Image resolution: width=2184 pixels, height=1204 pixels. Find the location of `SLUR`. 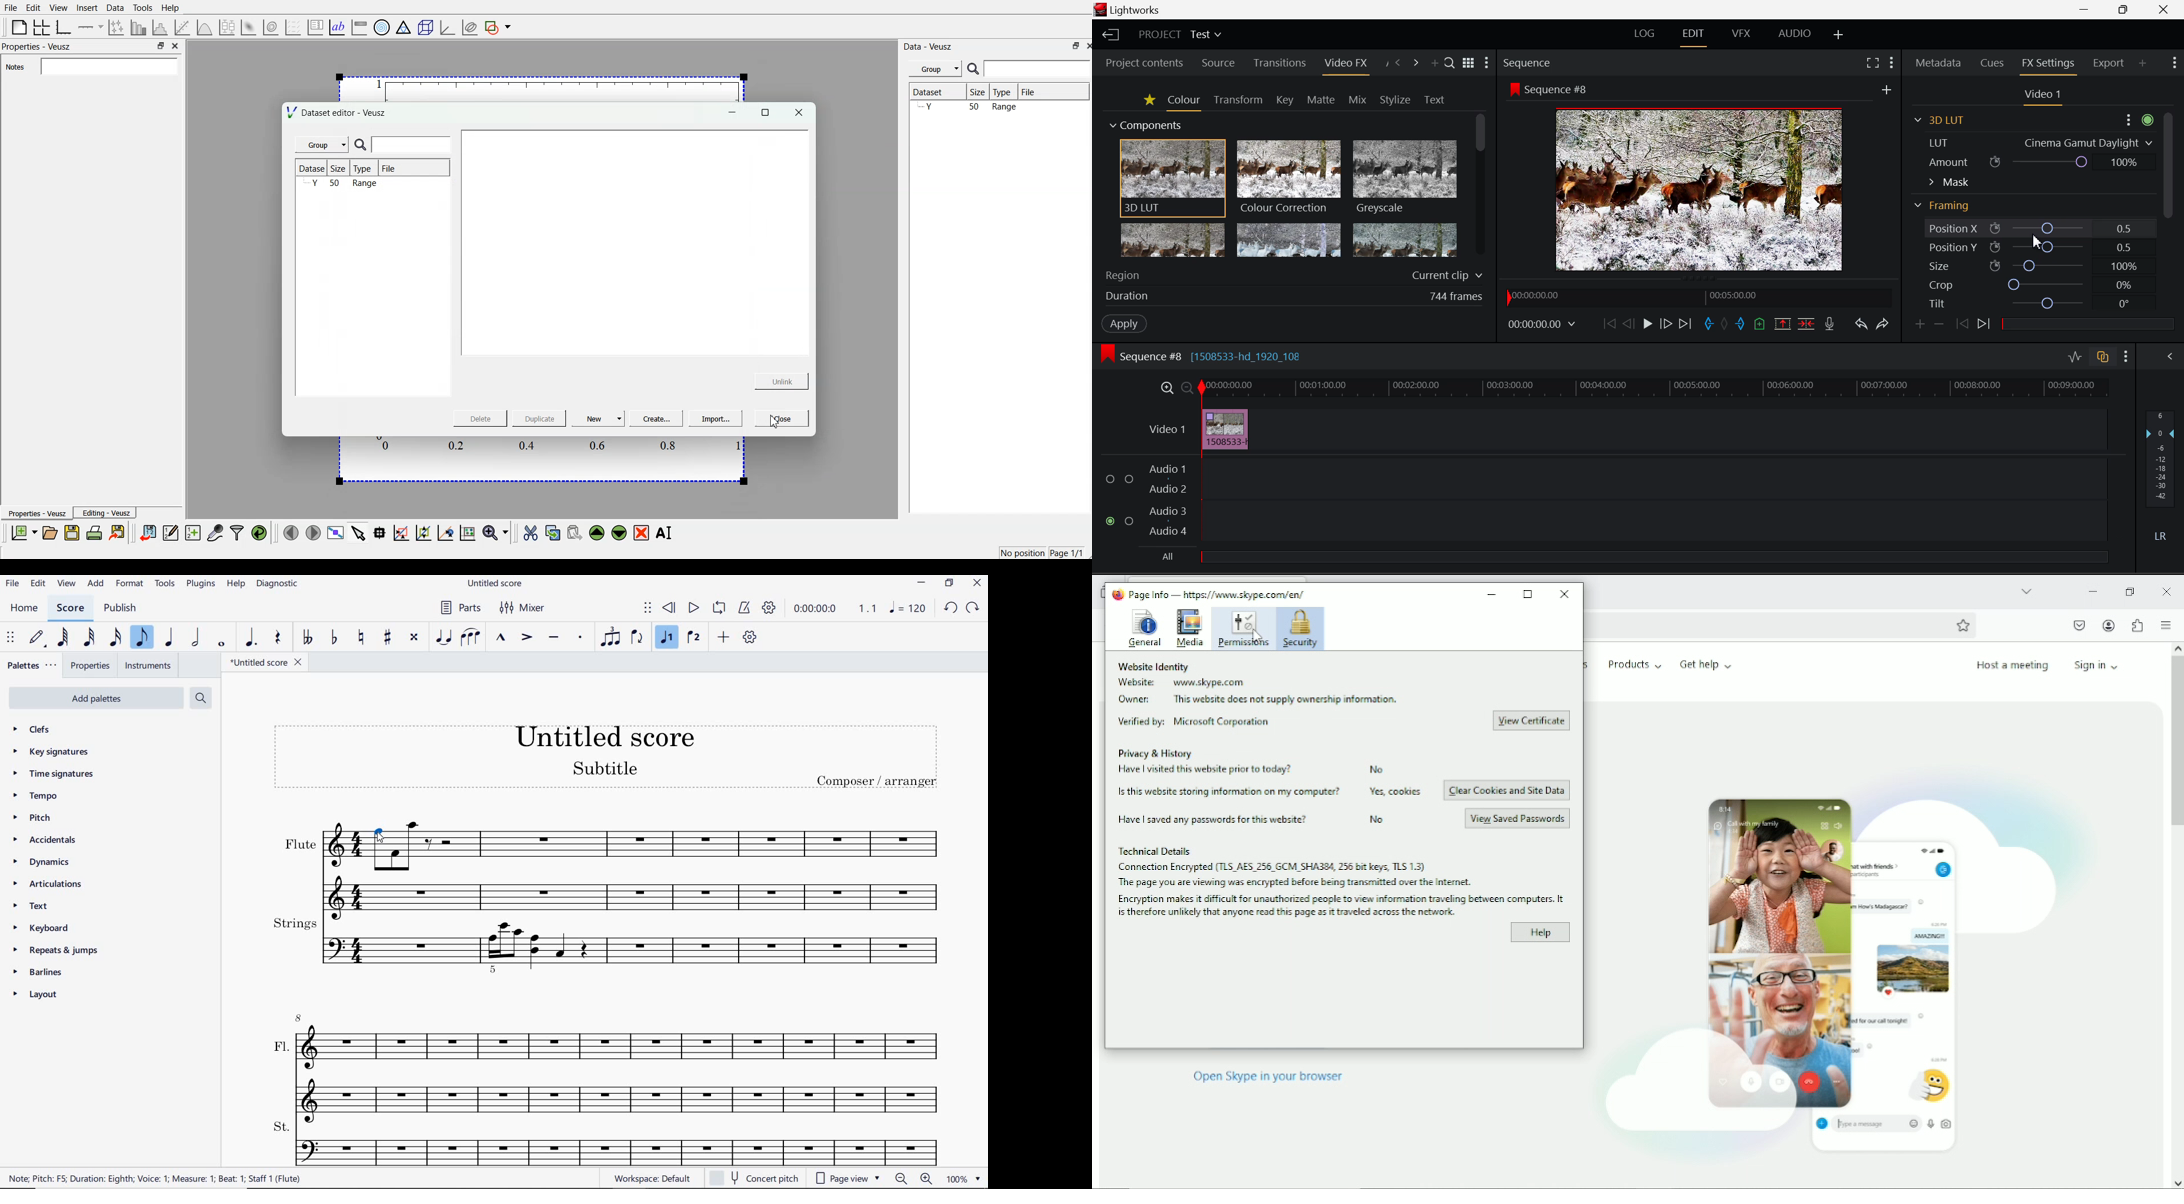

SLUR is located at coordinates (470, 638).